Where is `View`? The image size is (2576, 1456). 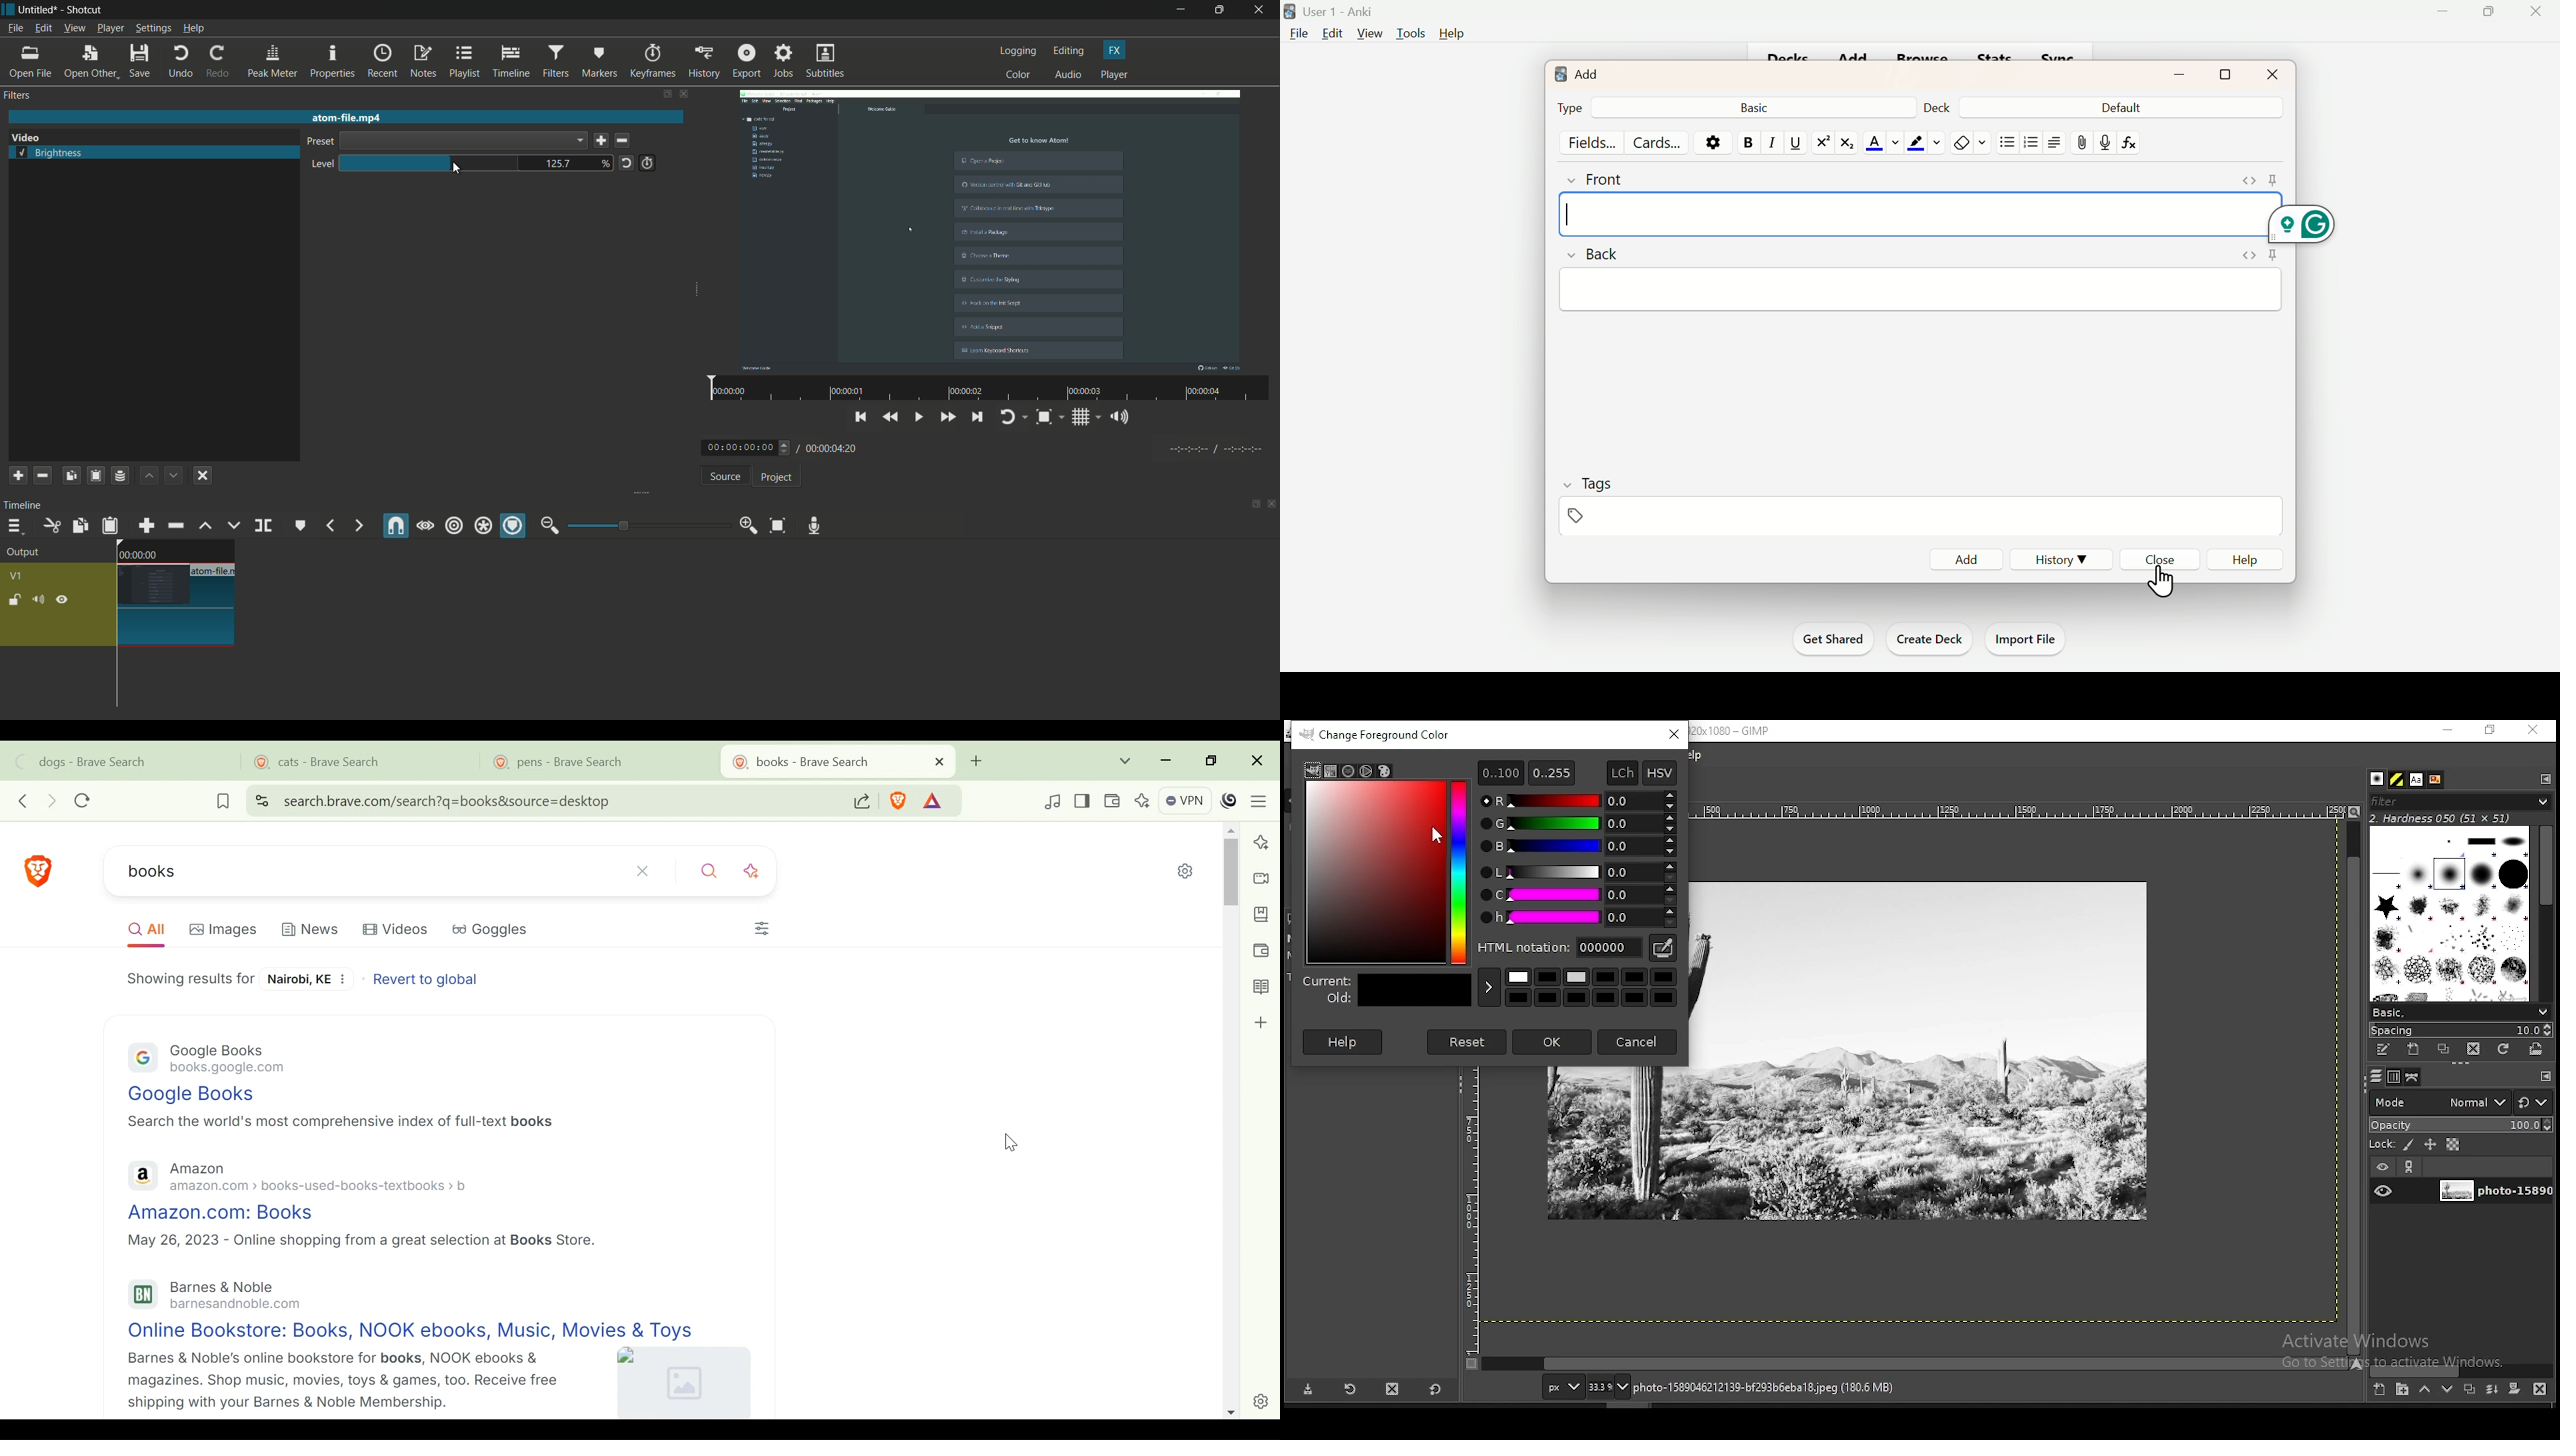 View is located at coordinates (1368, 34).